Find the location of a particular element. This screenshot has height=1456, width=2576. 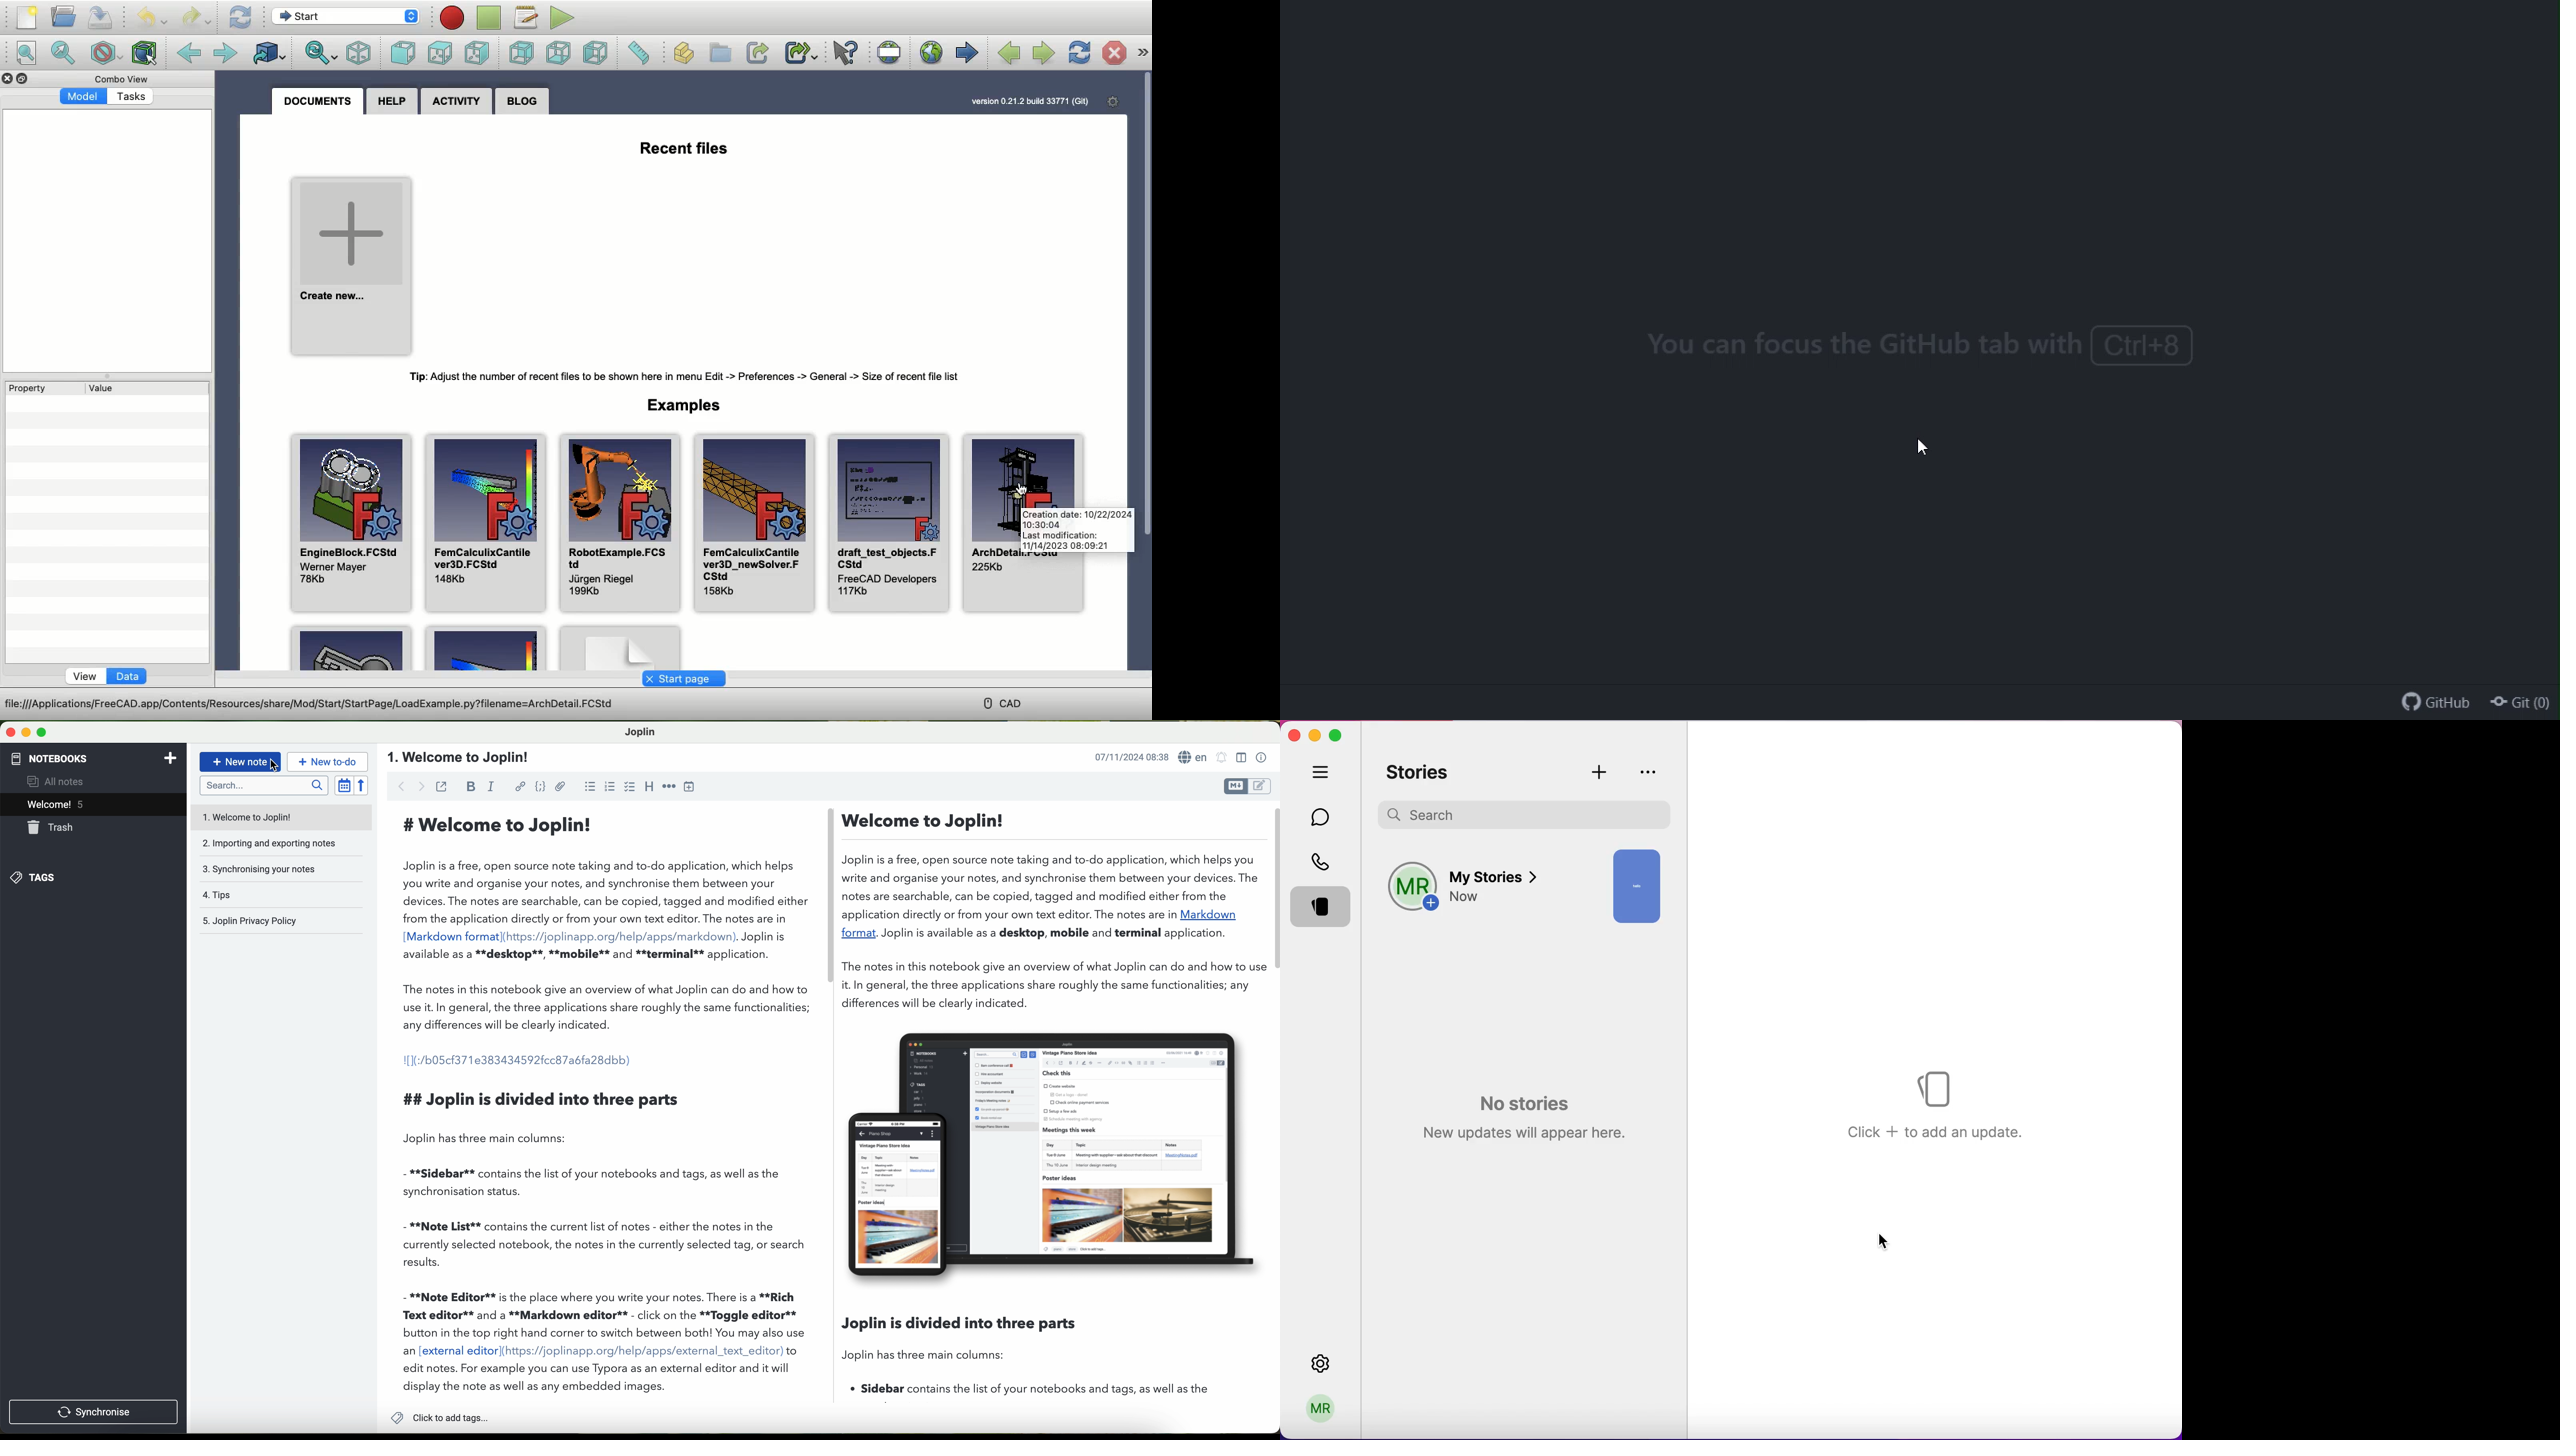

workspace is located at coordinates (835, 1101).